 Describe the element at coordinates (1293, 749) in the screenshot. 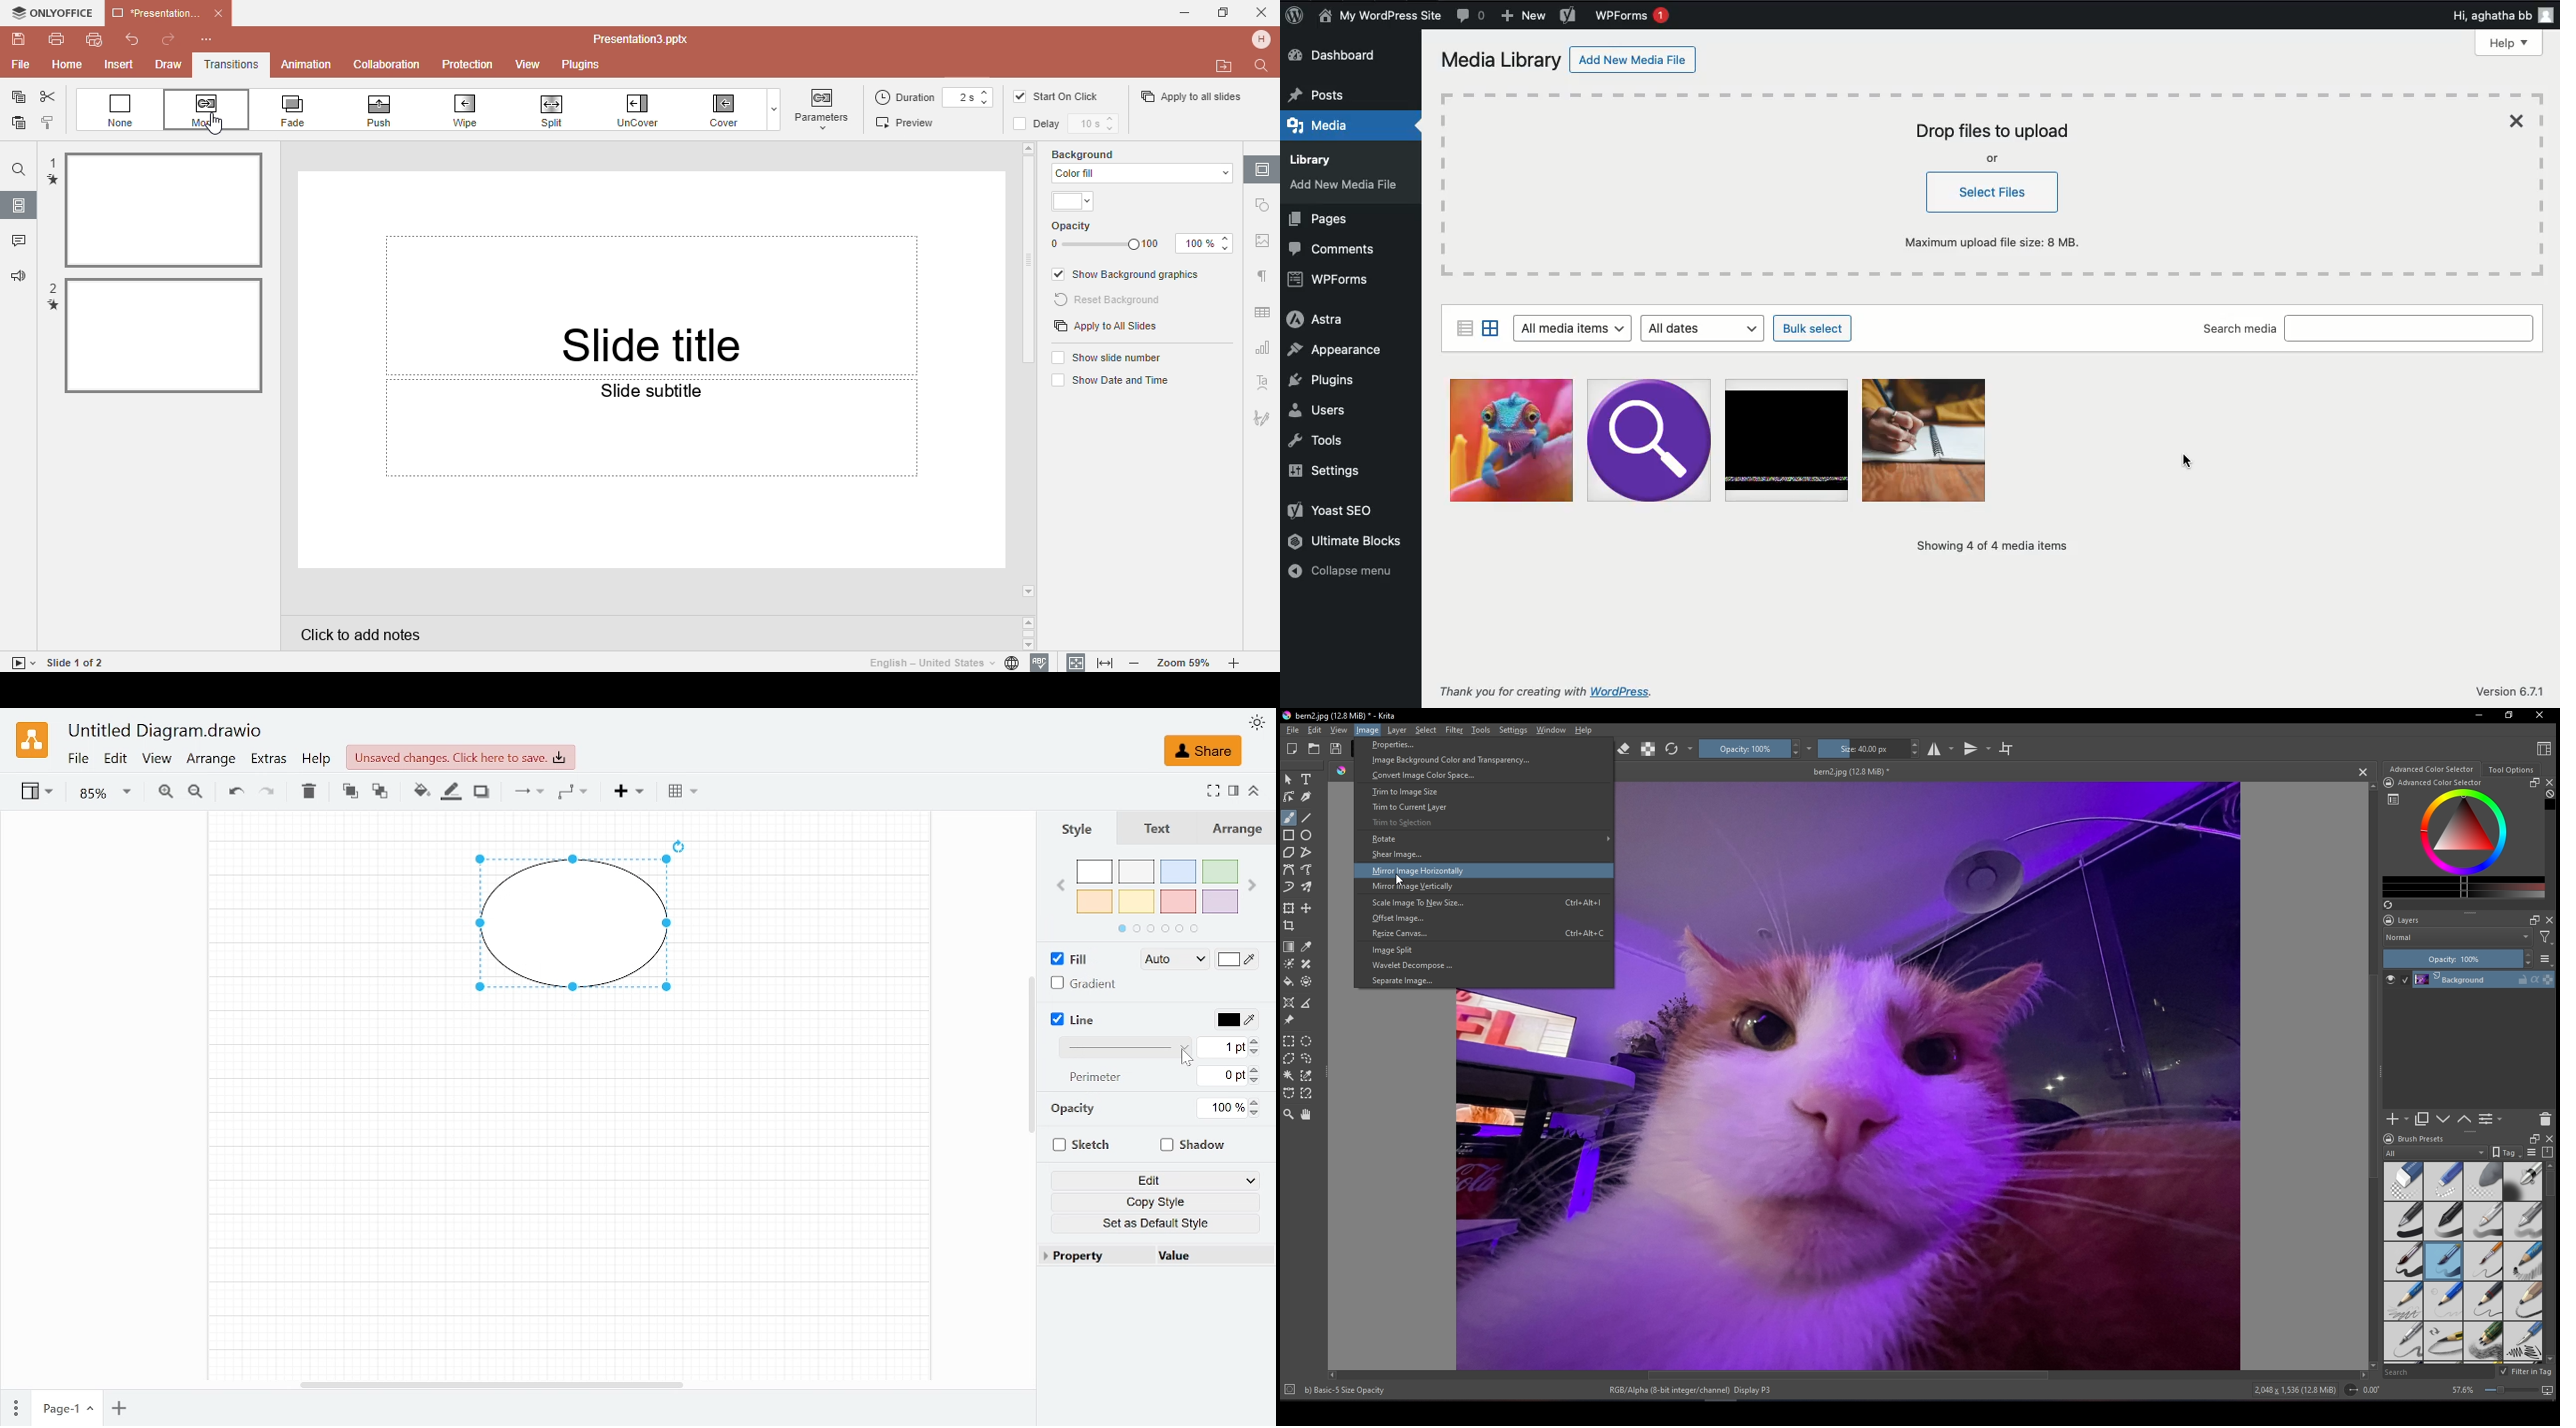

I see `Create new document` at that location.